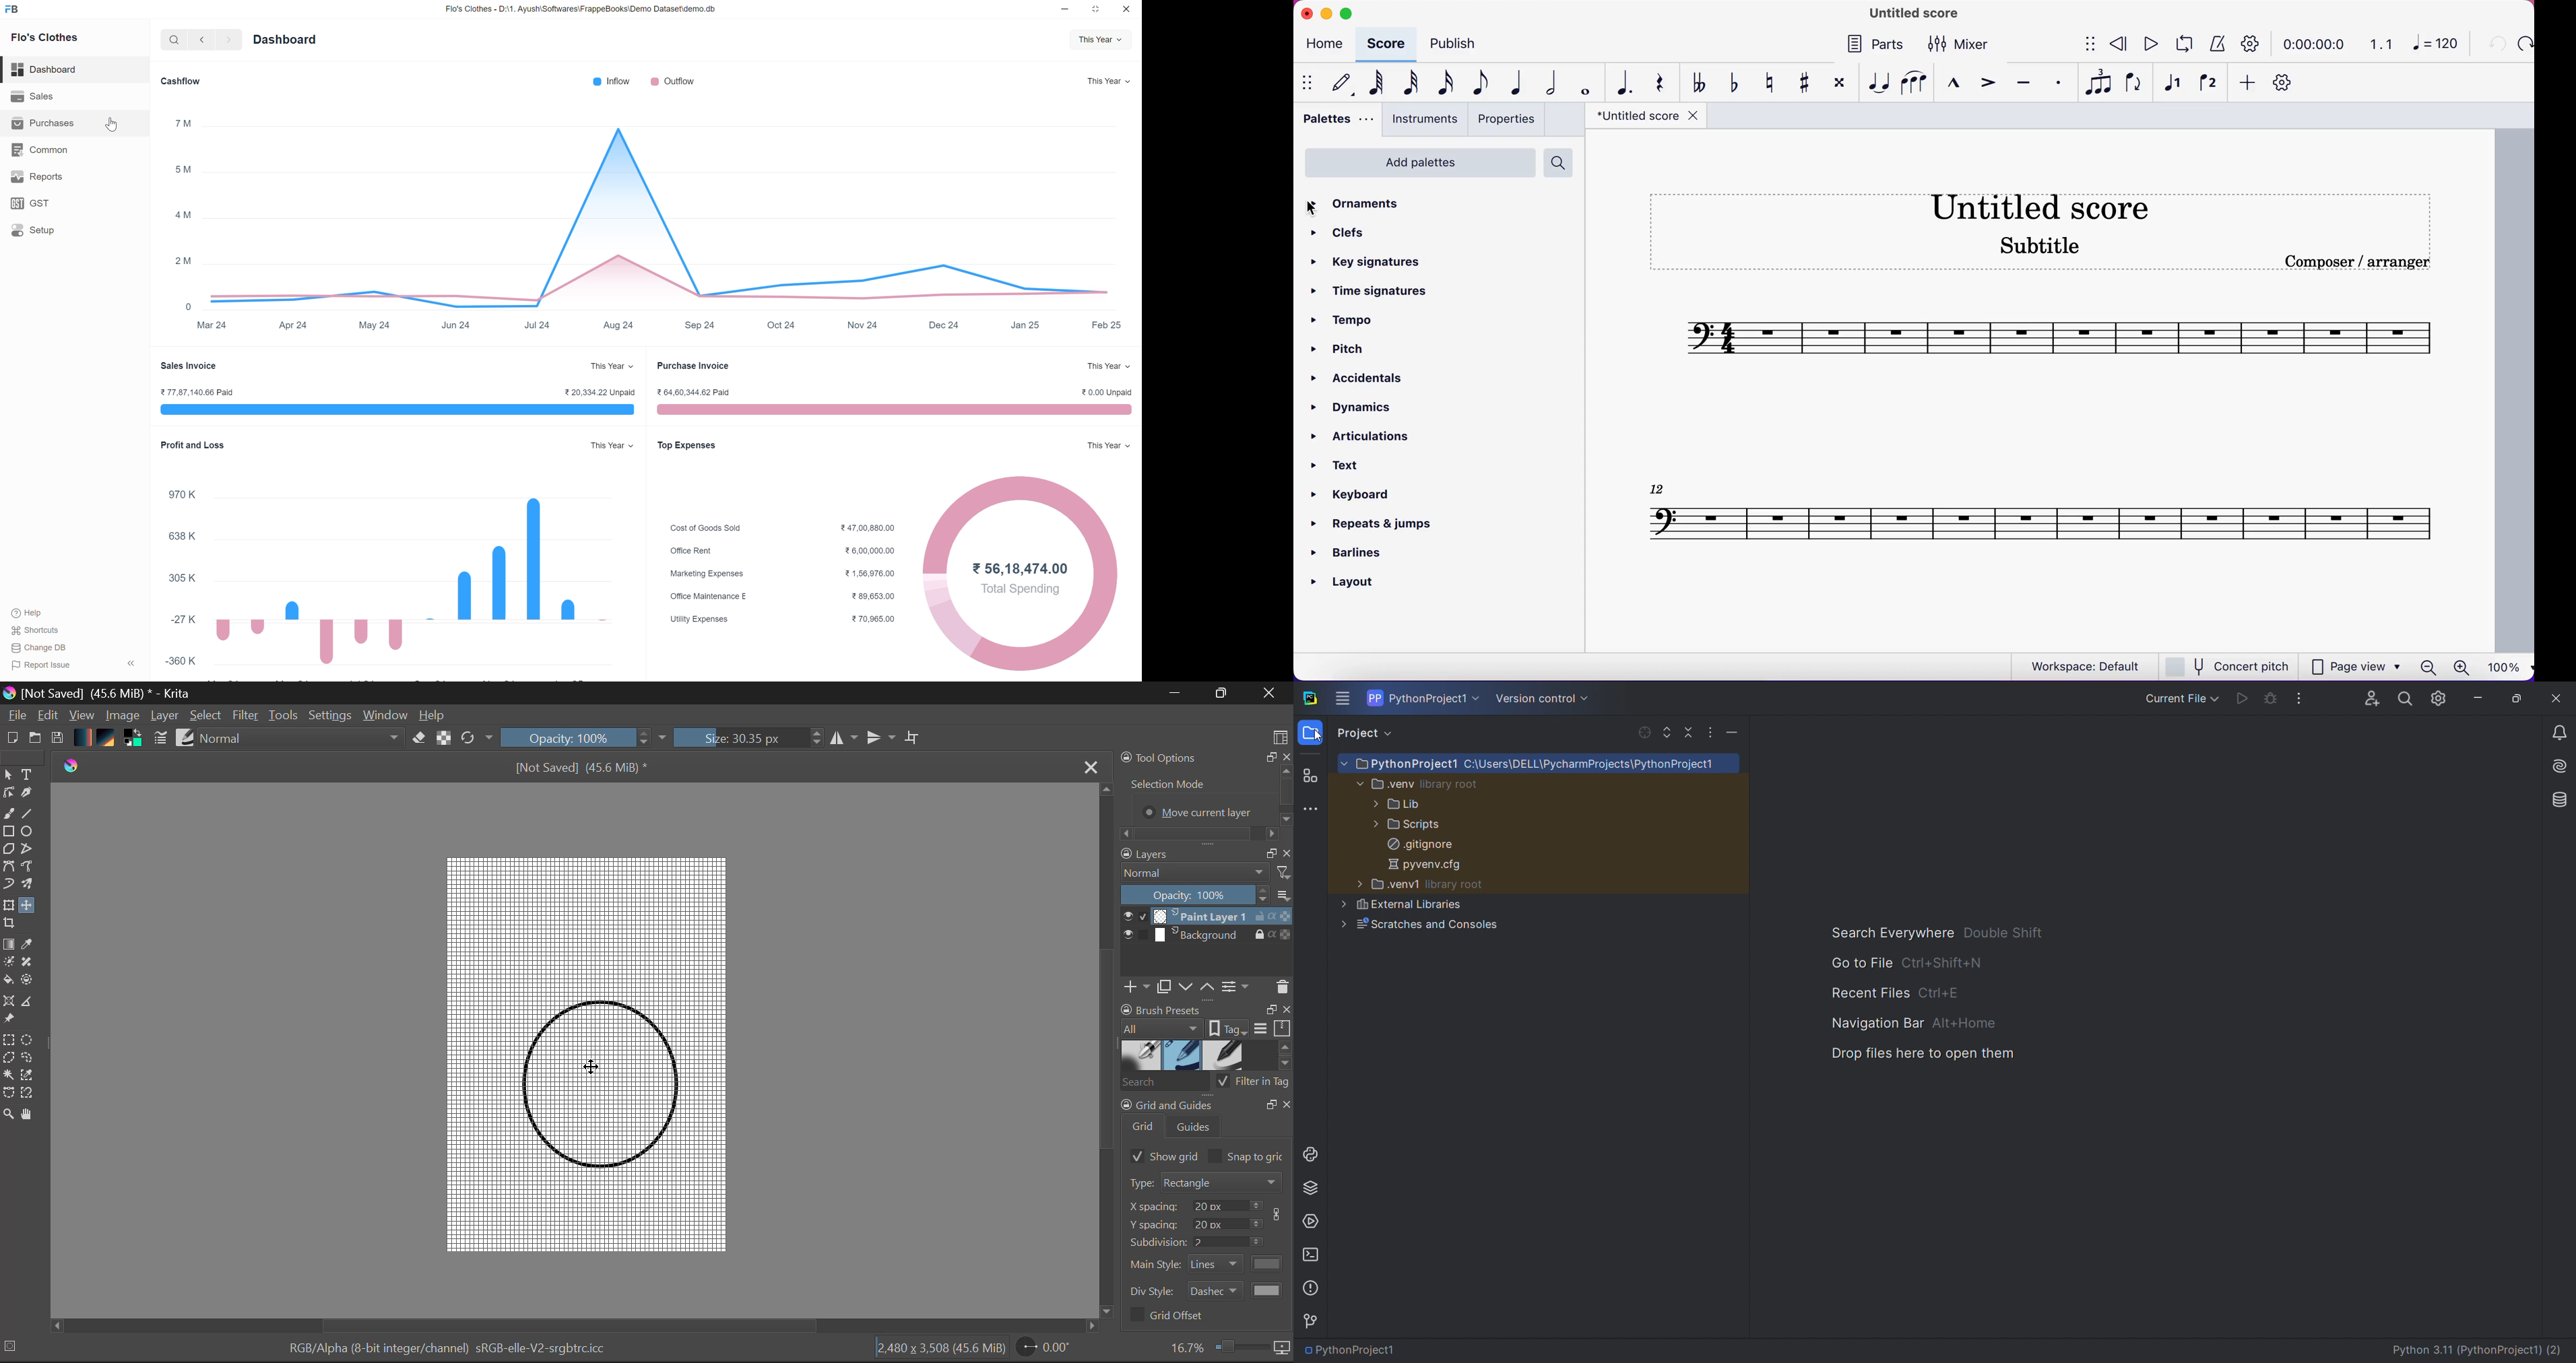  Describe the element at coordinates (783, 325) in the screenshot. I see `Oct 24` at that location.